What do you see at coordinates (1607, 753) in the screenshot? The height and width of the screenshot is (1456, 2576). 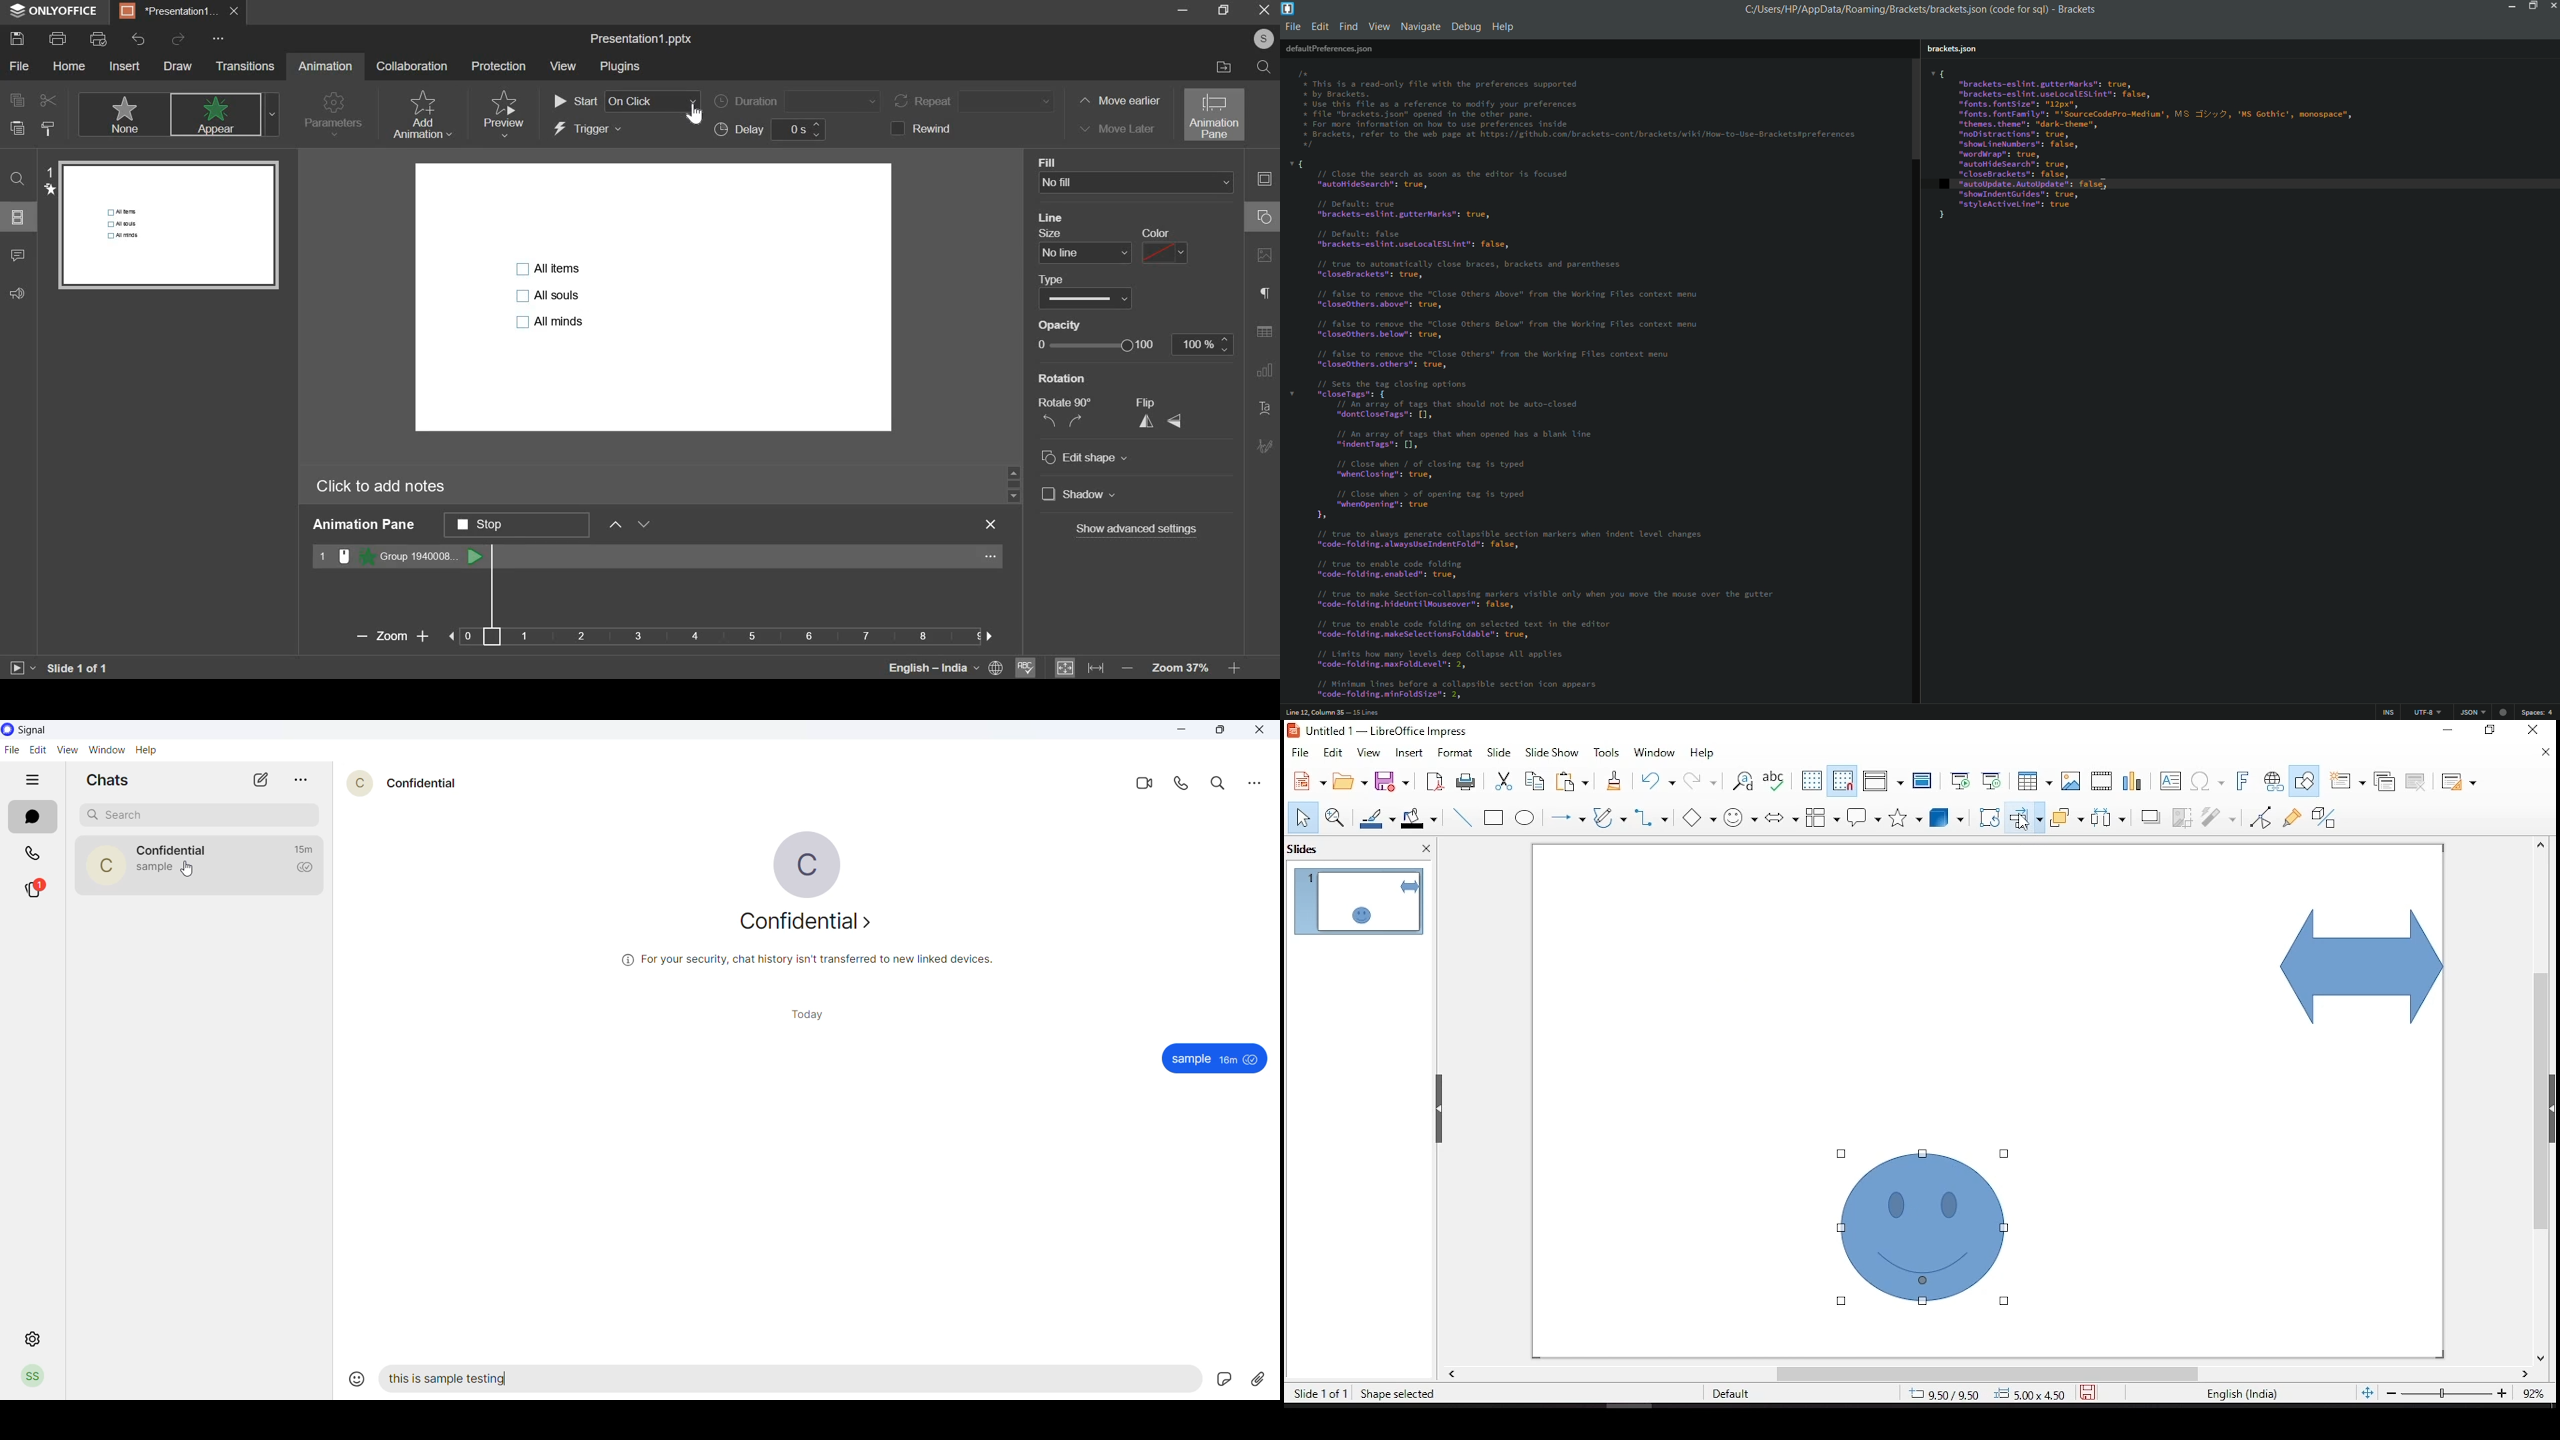 I see `tools` at bounding box center [1607, 753].